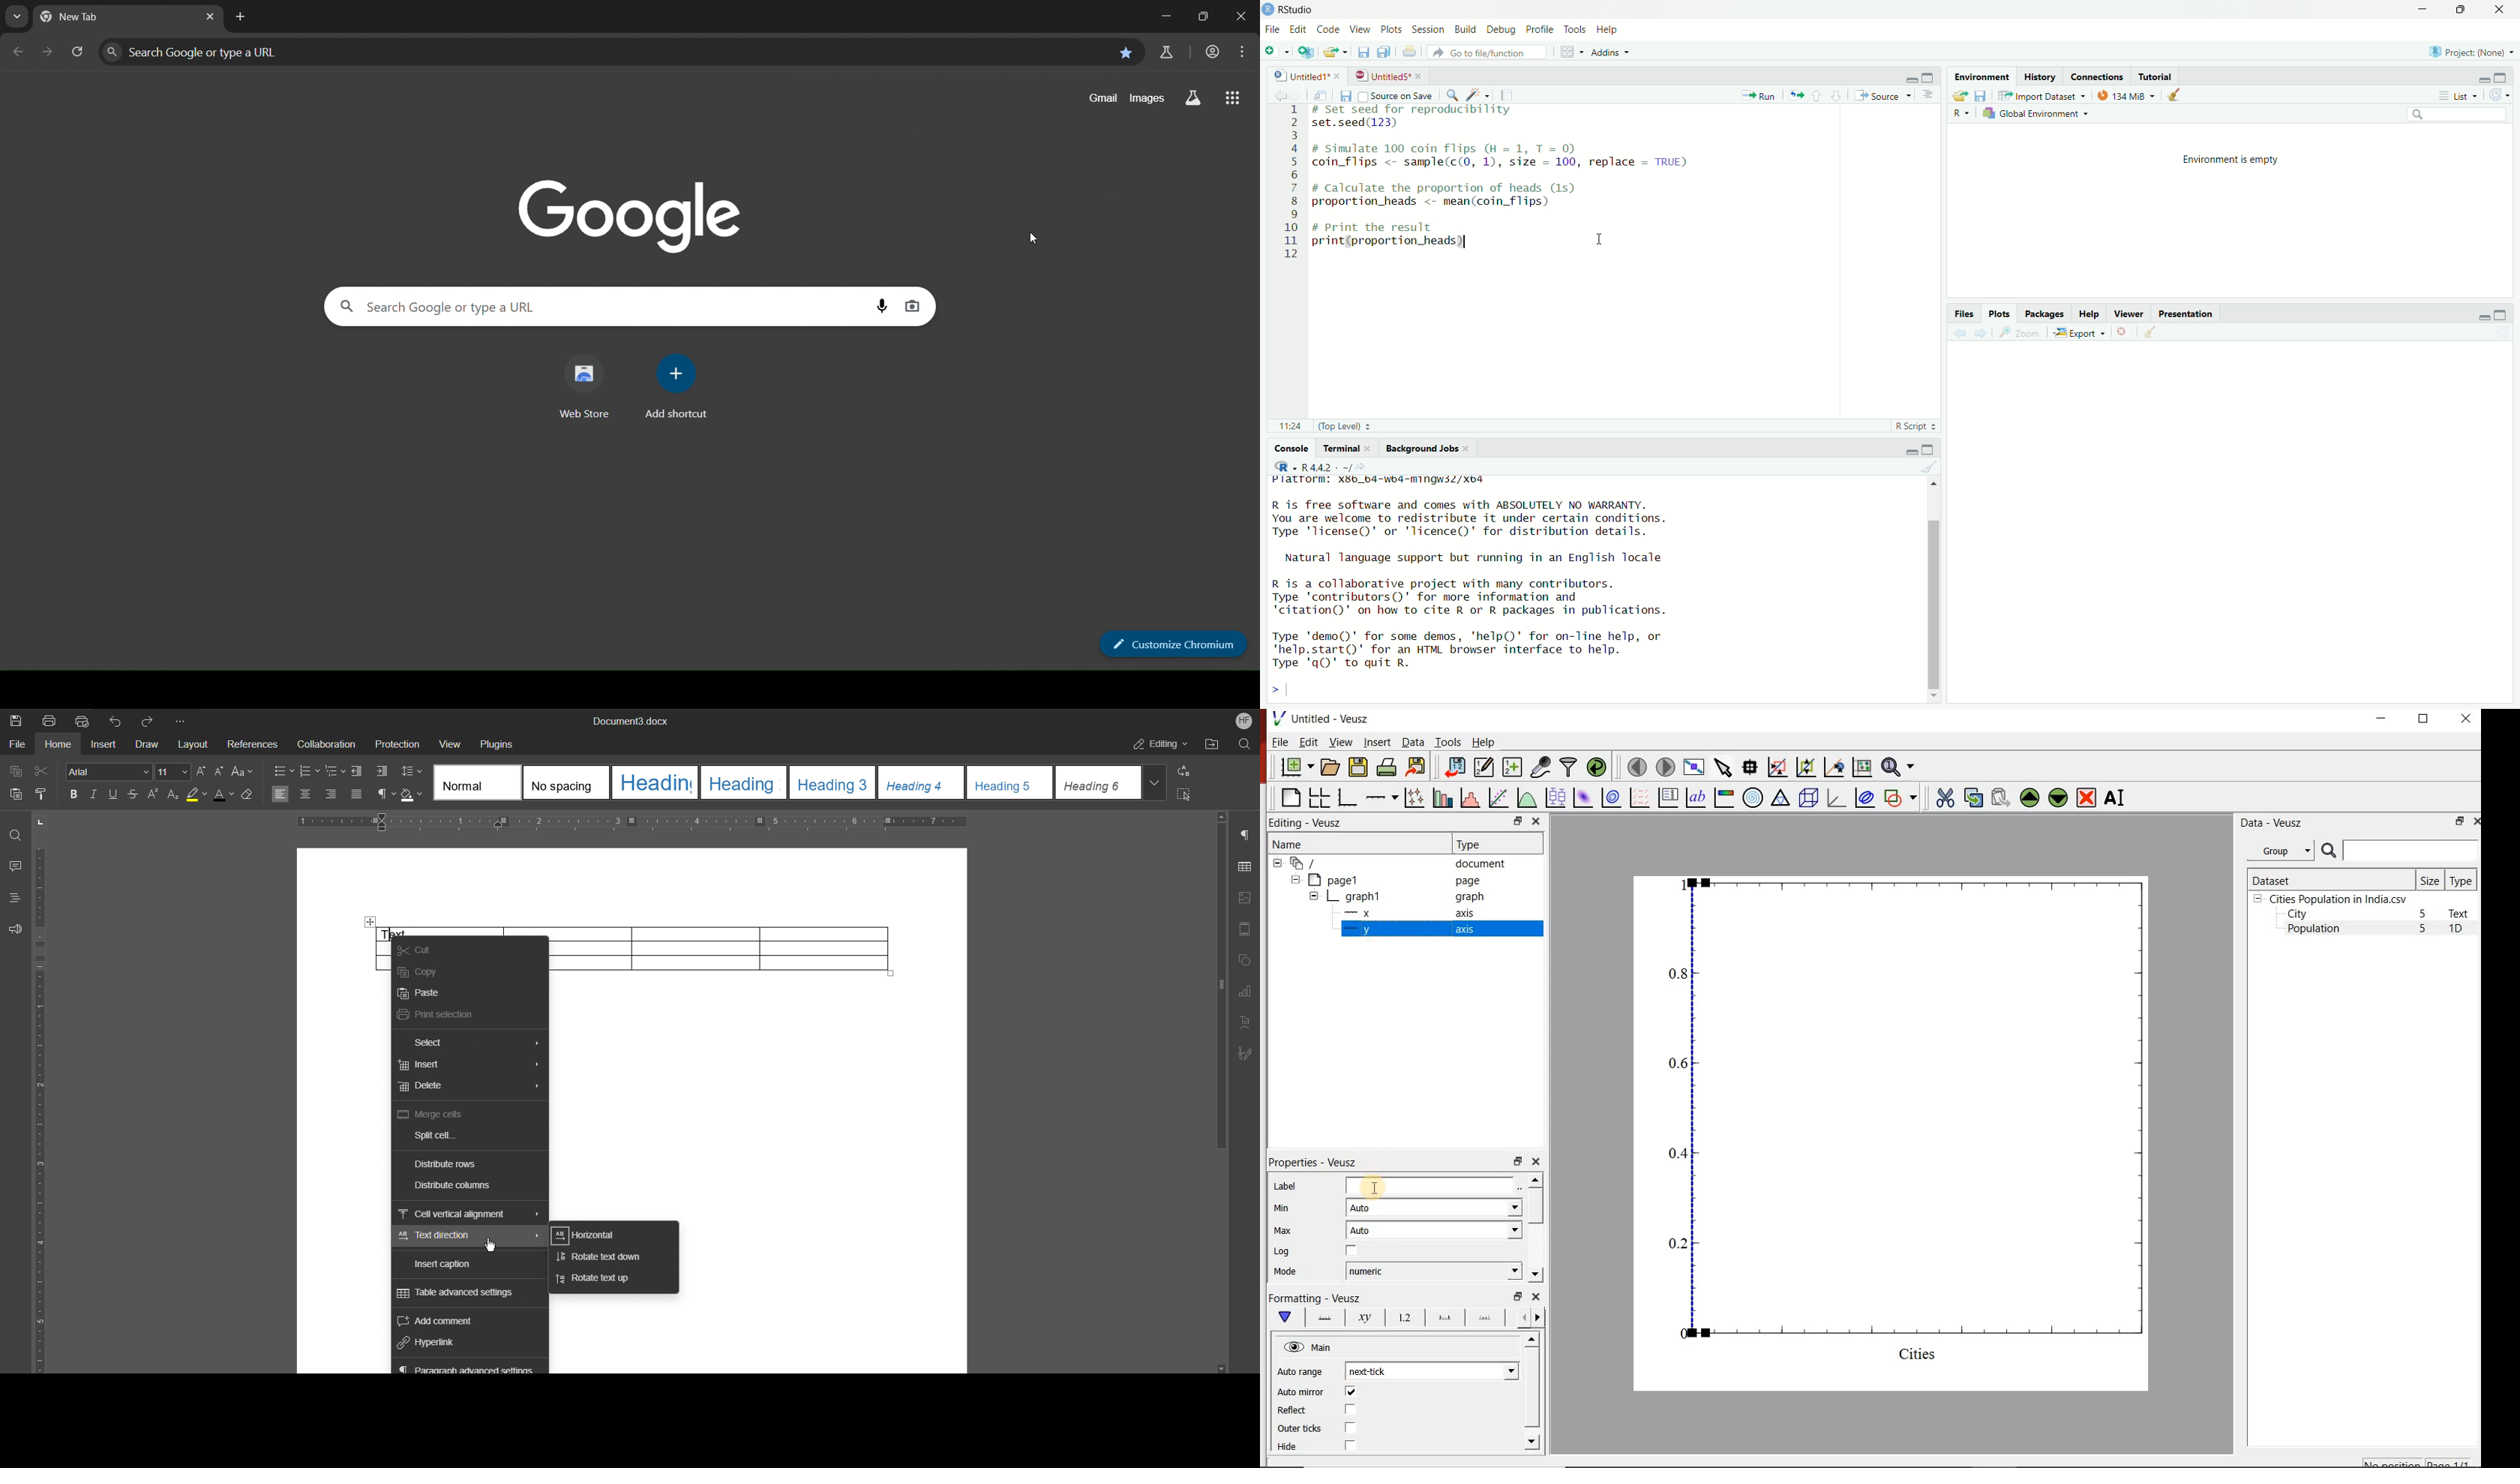 The width and height of the screenshot is (2520, 1484). What do you see at coordinates (148, 744) in the screenshot?
I see `Draw` at bounding box center [148, 744].